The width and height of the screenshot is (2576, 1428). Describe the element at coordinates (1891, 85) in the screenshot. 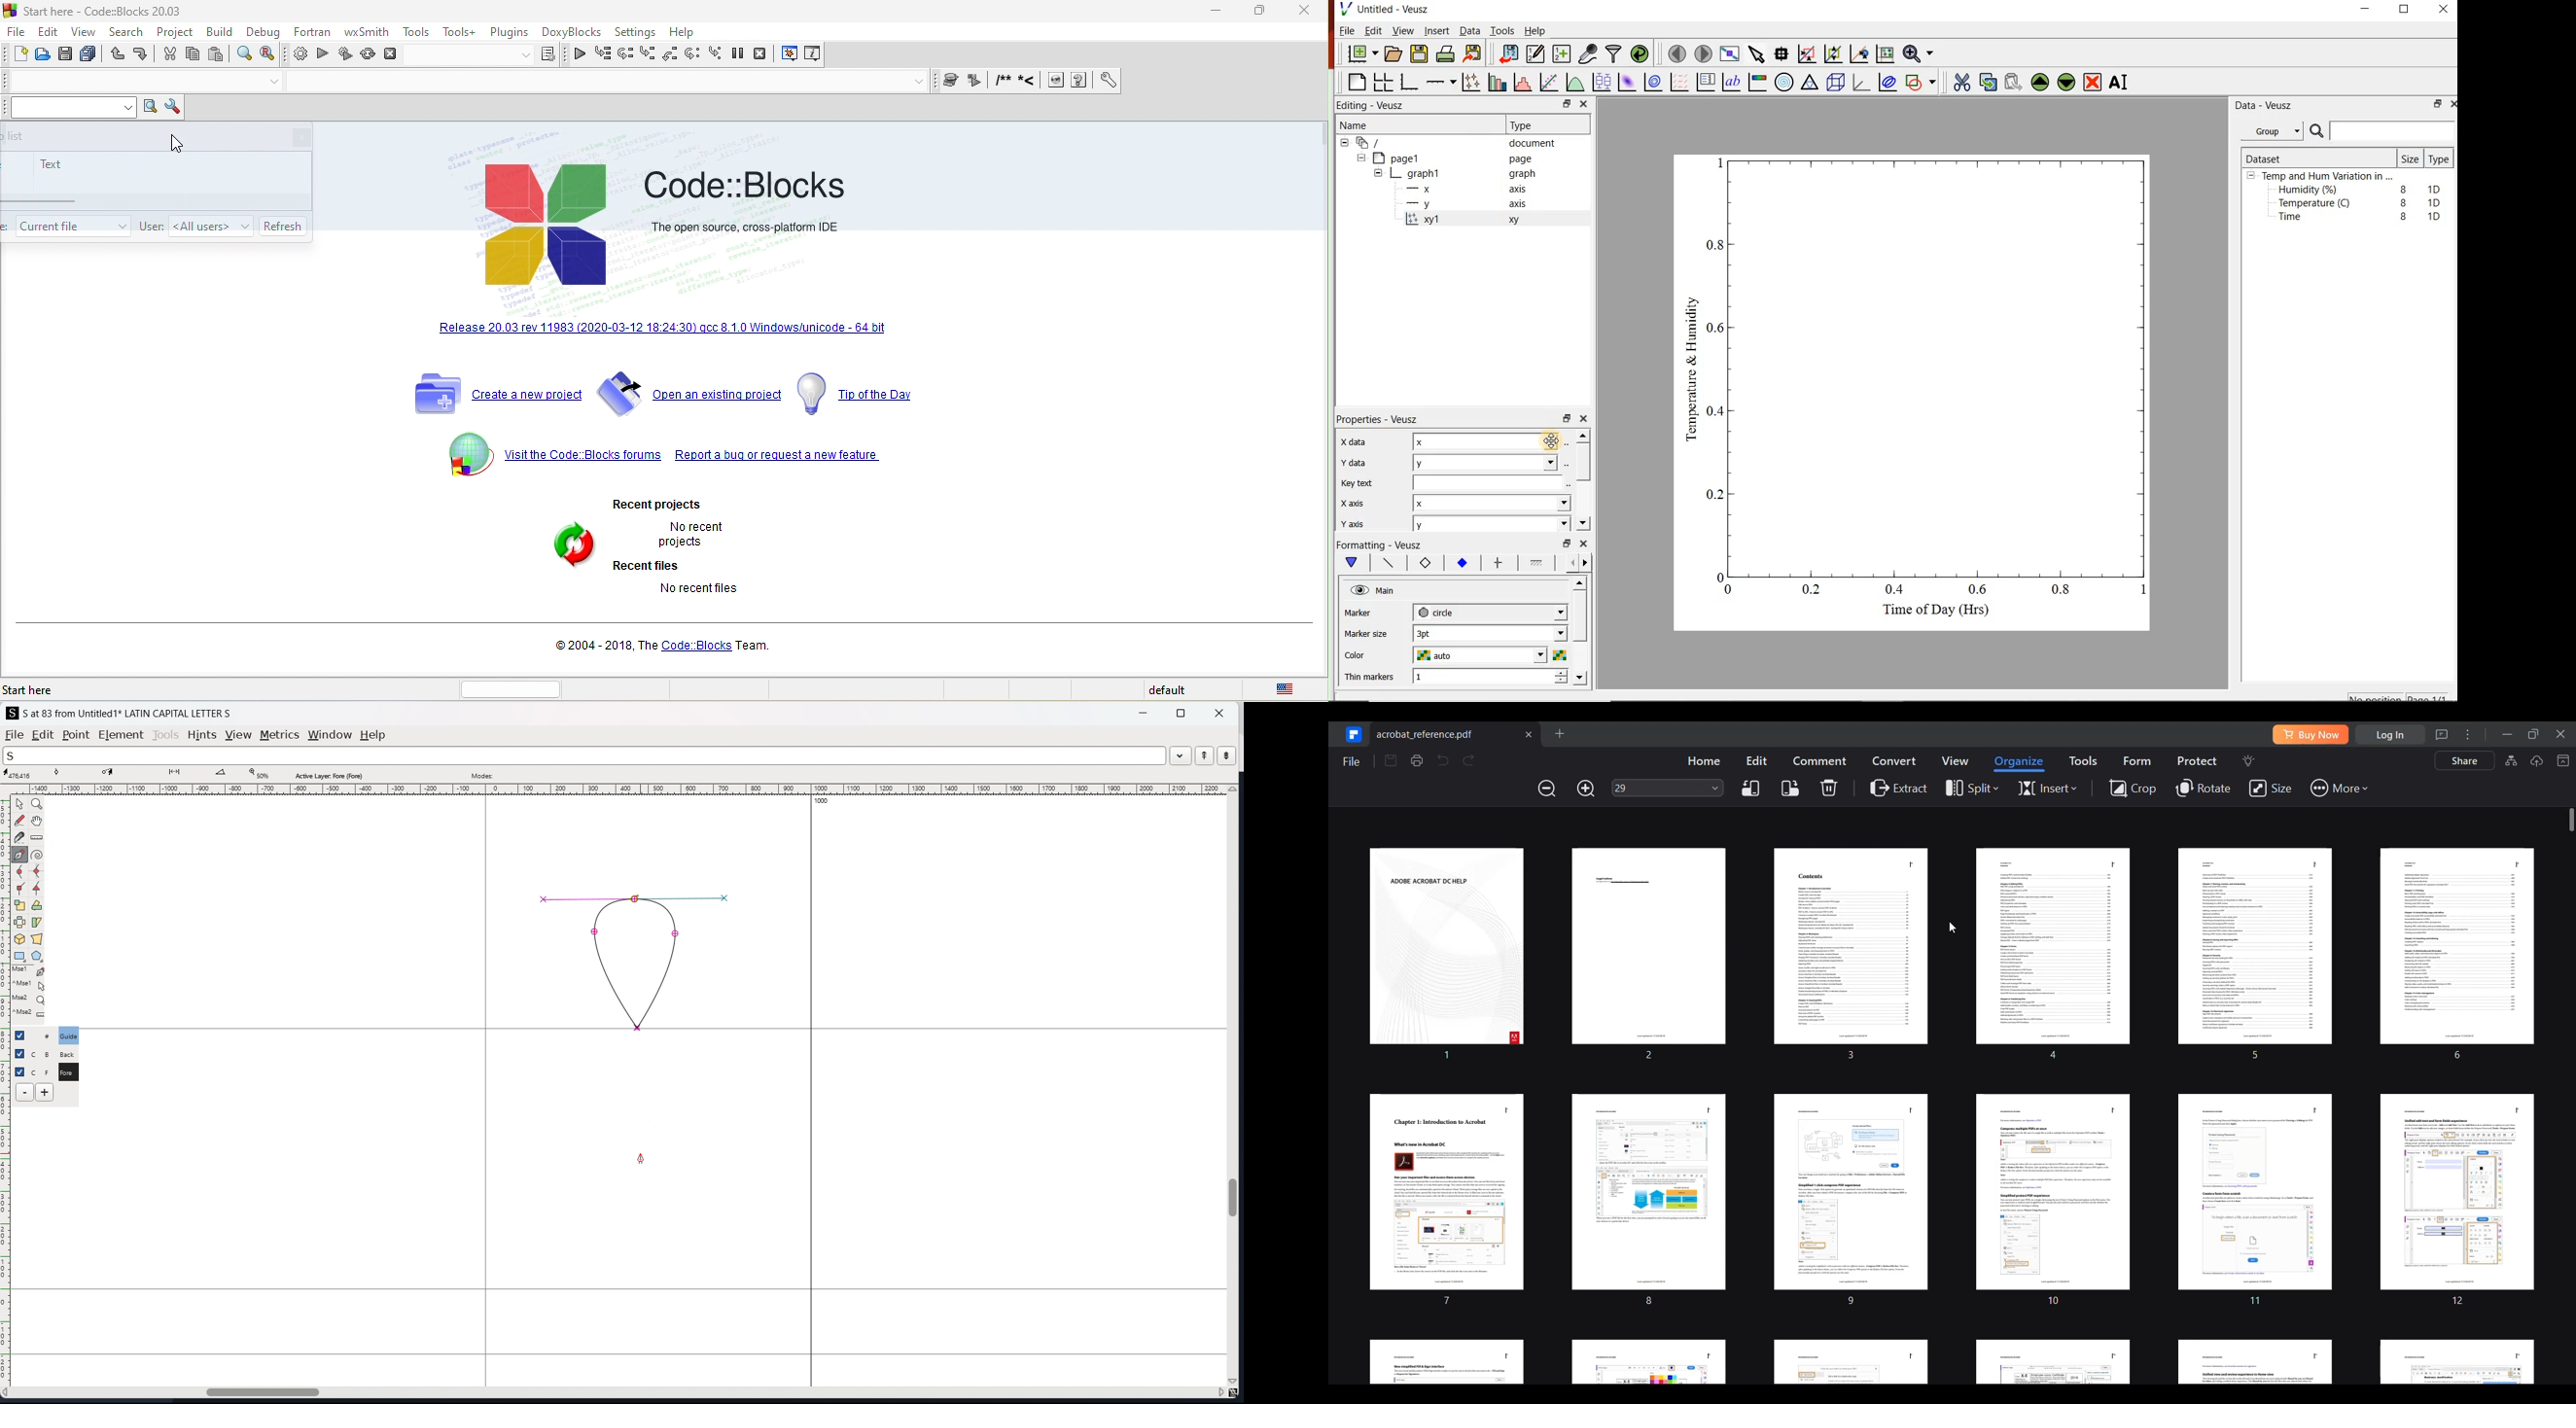

I see `plot covariance ellipses` at that location.